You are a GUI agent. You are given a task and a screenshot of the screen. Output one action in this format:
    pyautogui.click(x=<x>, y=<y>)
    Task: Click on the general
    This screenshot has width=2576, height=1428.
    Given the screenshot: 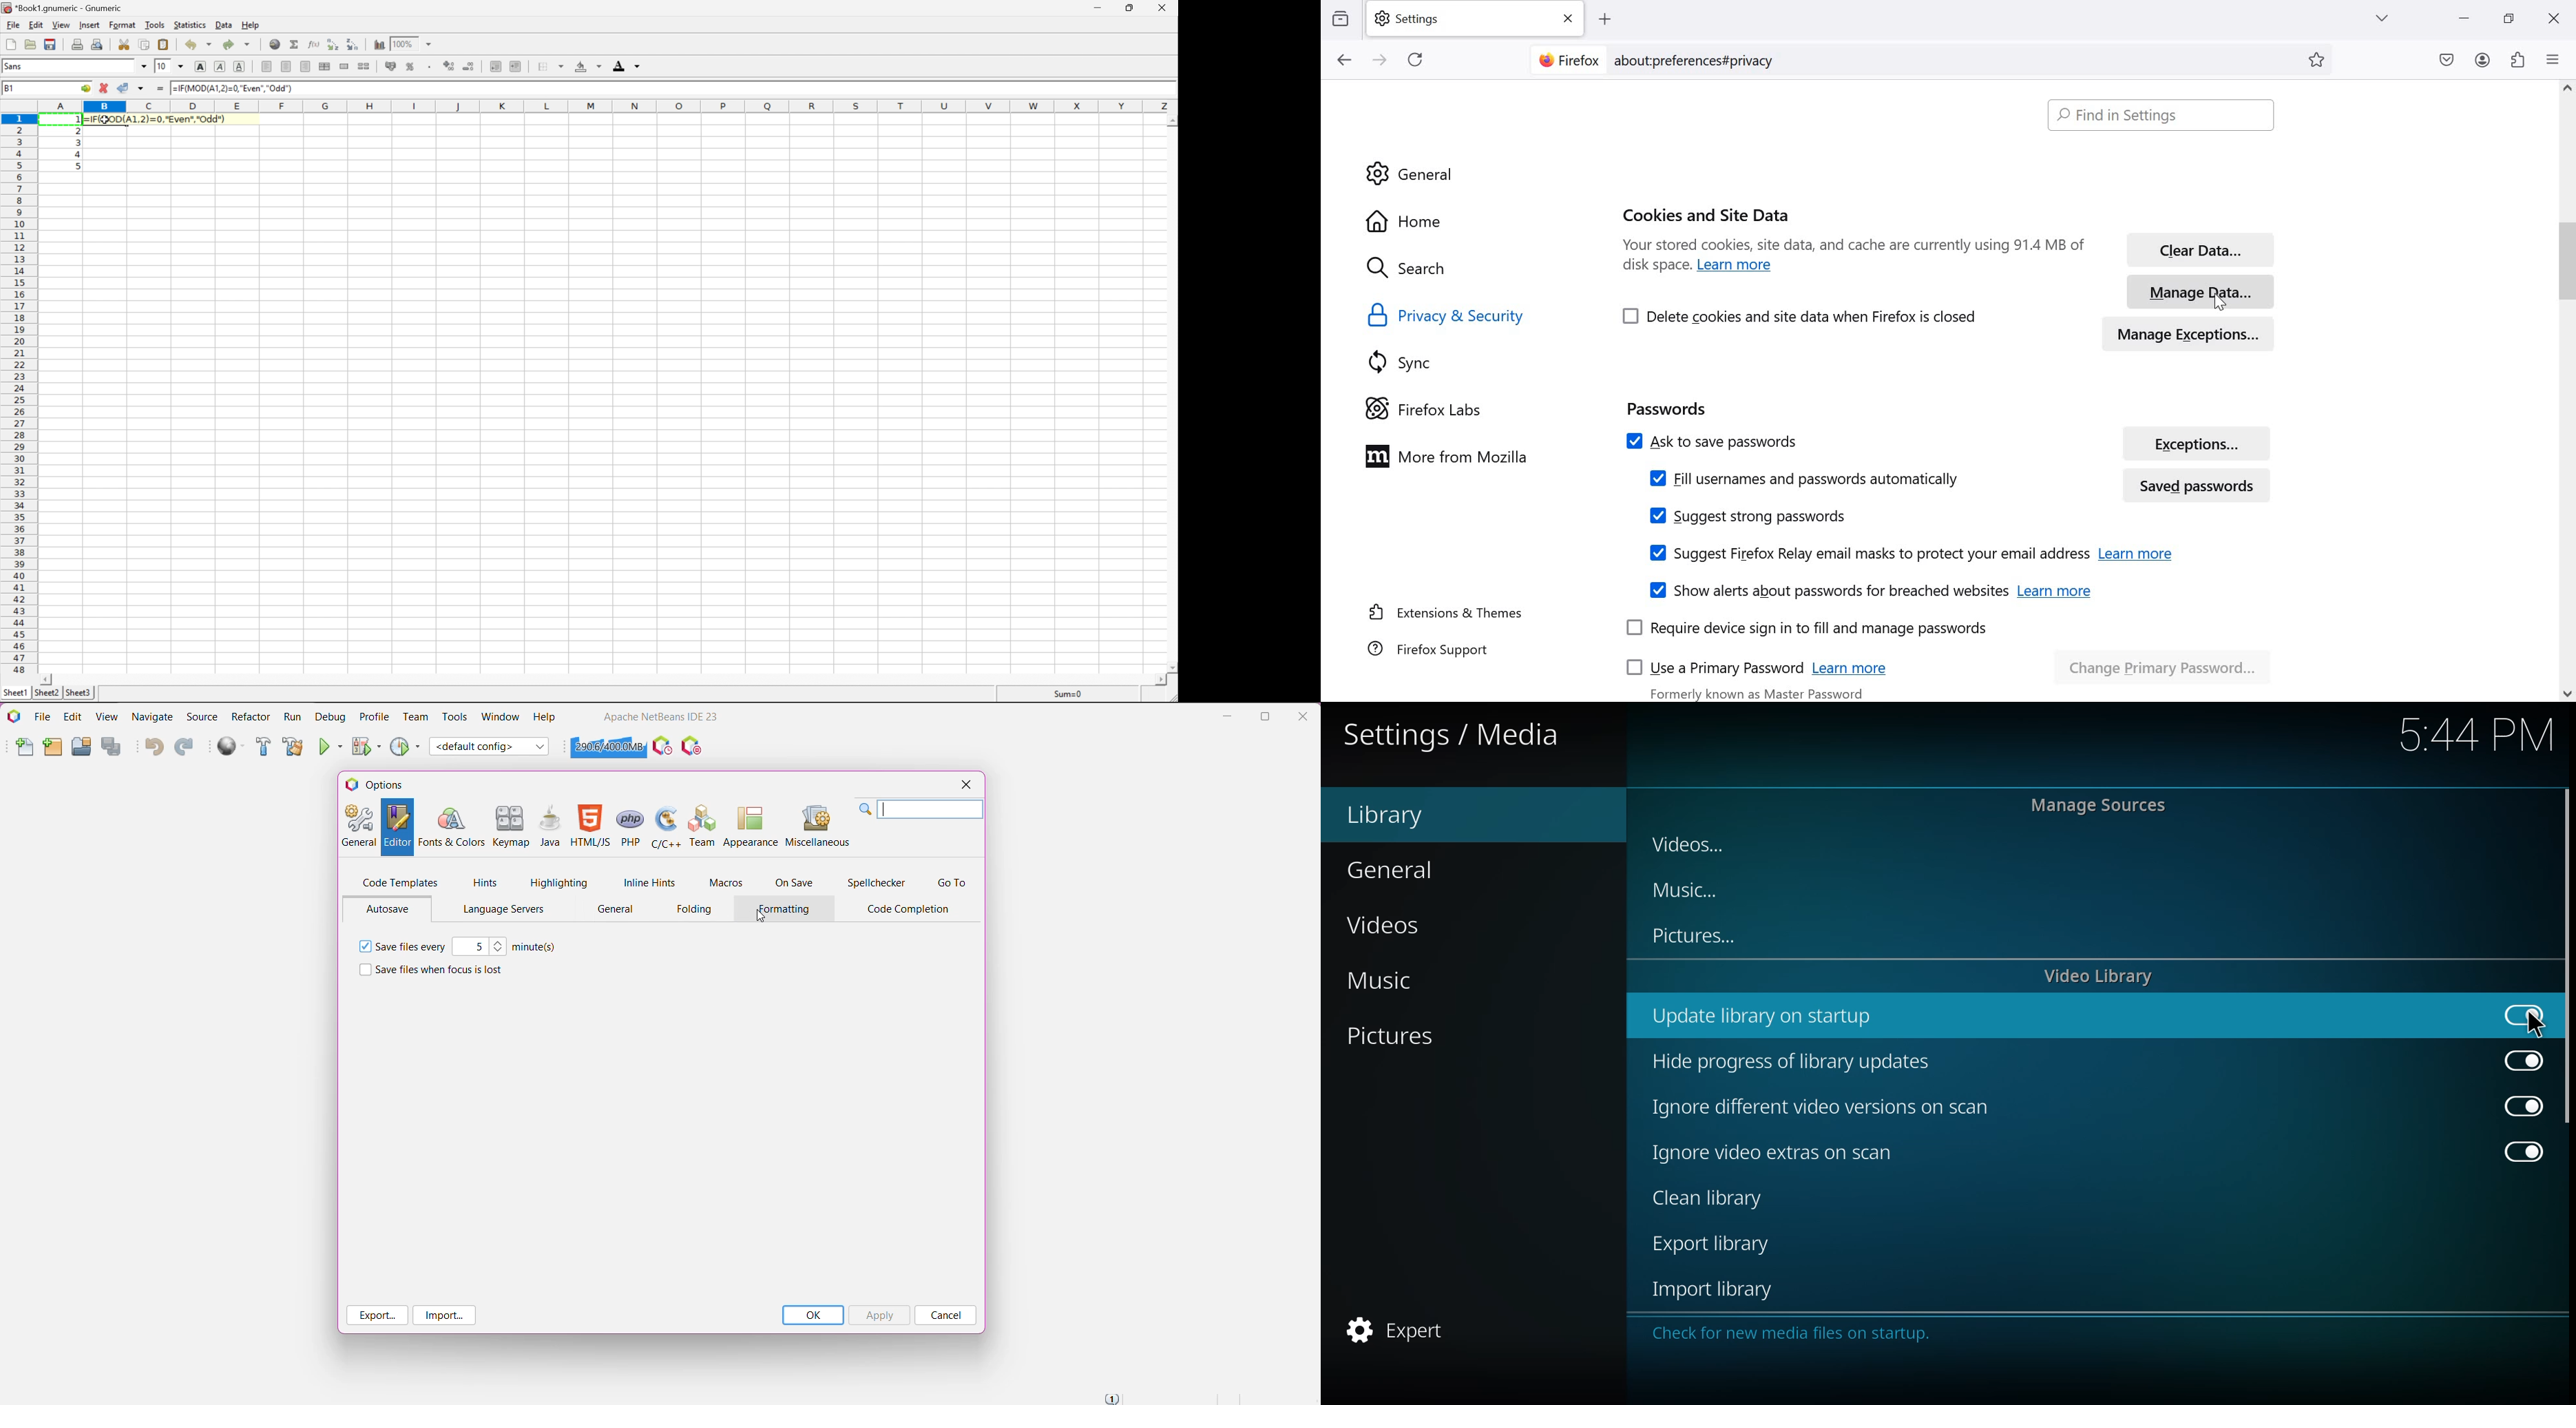 What is the action you would take?
    pyautogui.click(x=1401, y=868)
    